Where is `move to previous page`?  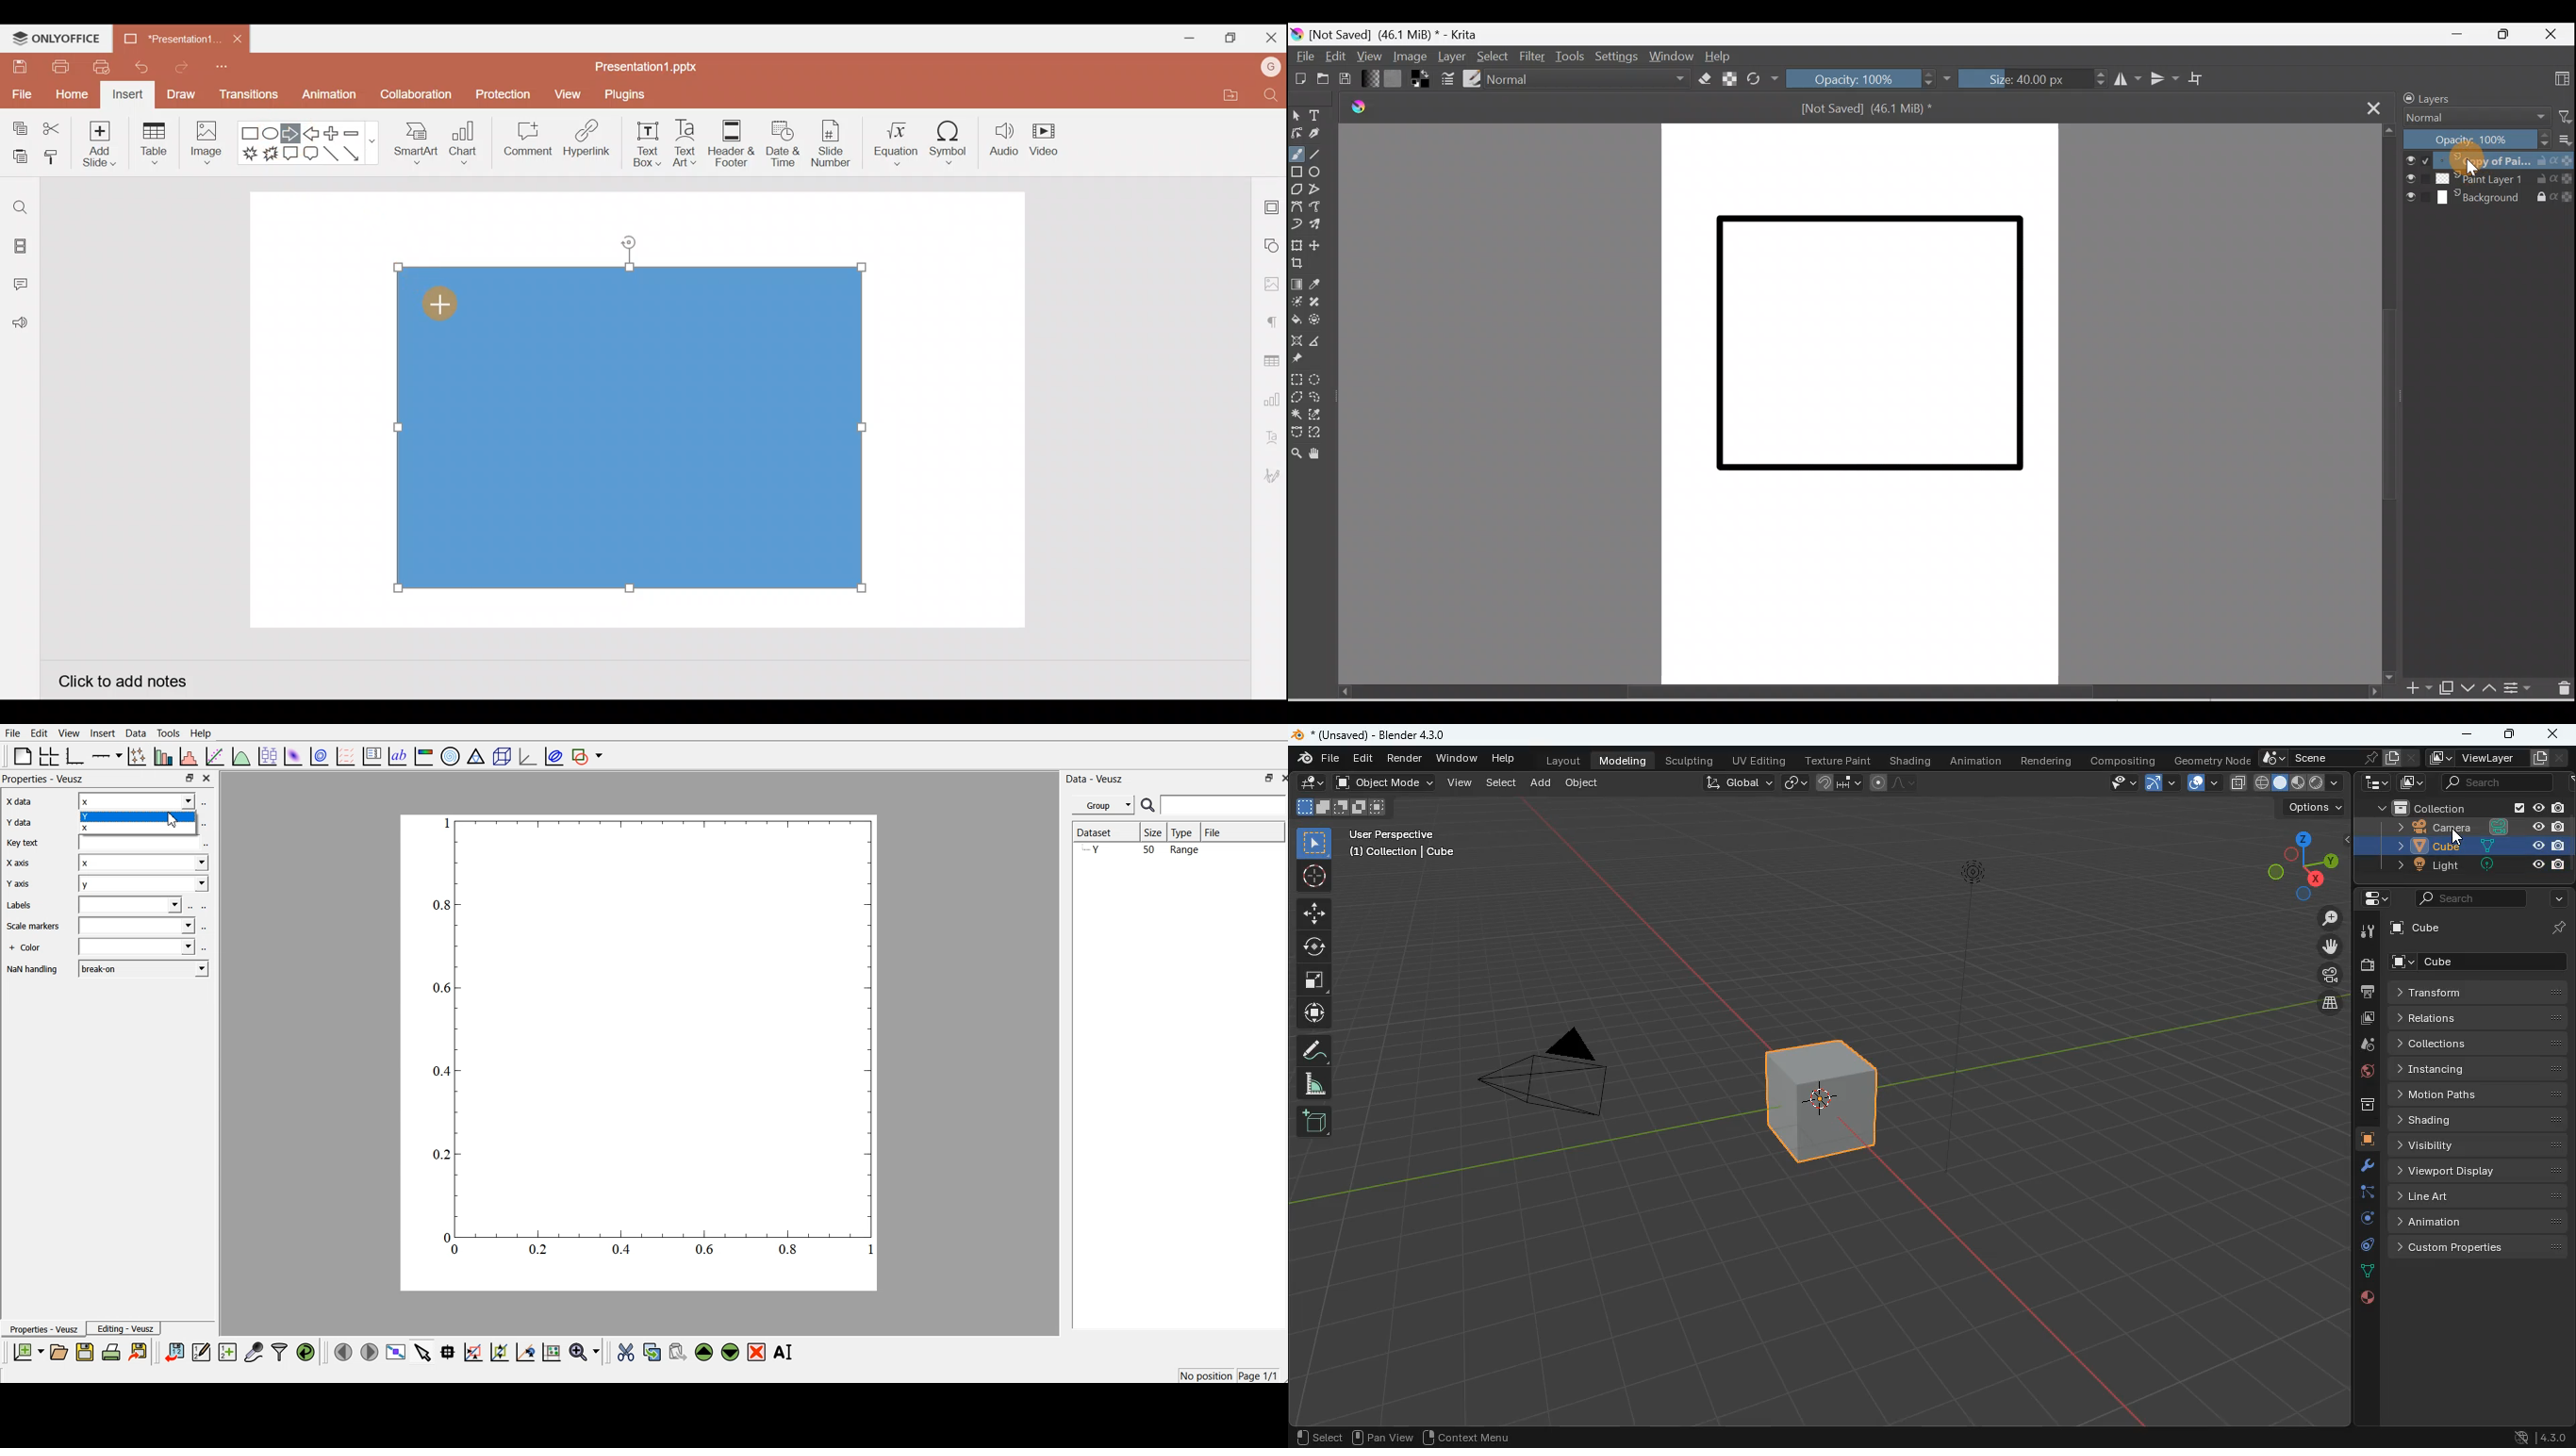
move to previous page is located at coordinates (344, 1352).